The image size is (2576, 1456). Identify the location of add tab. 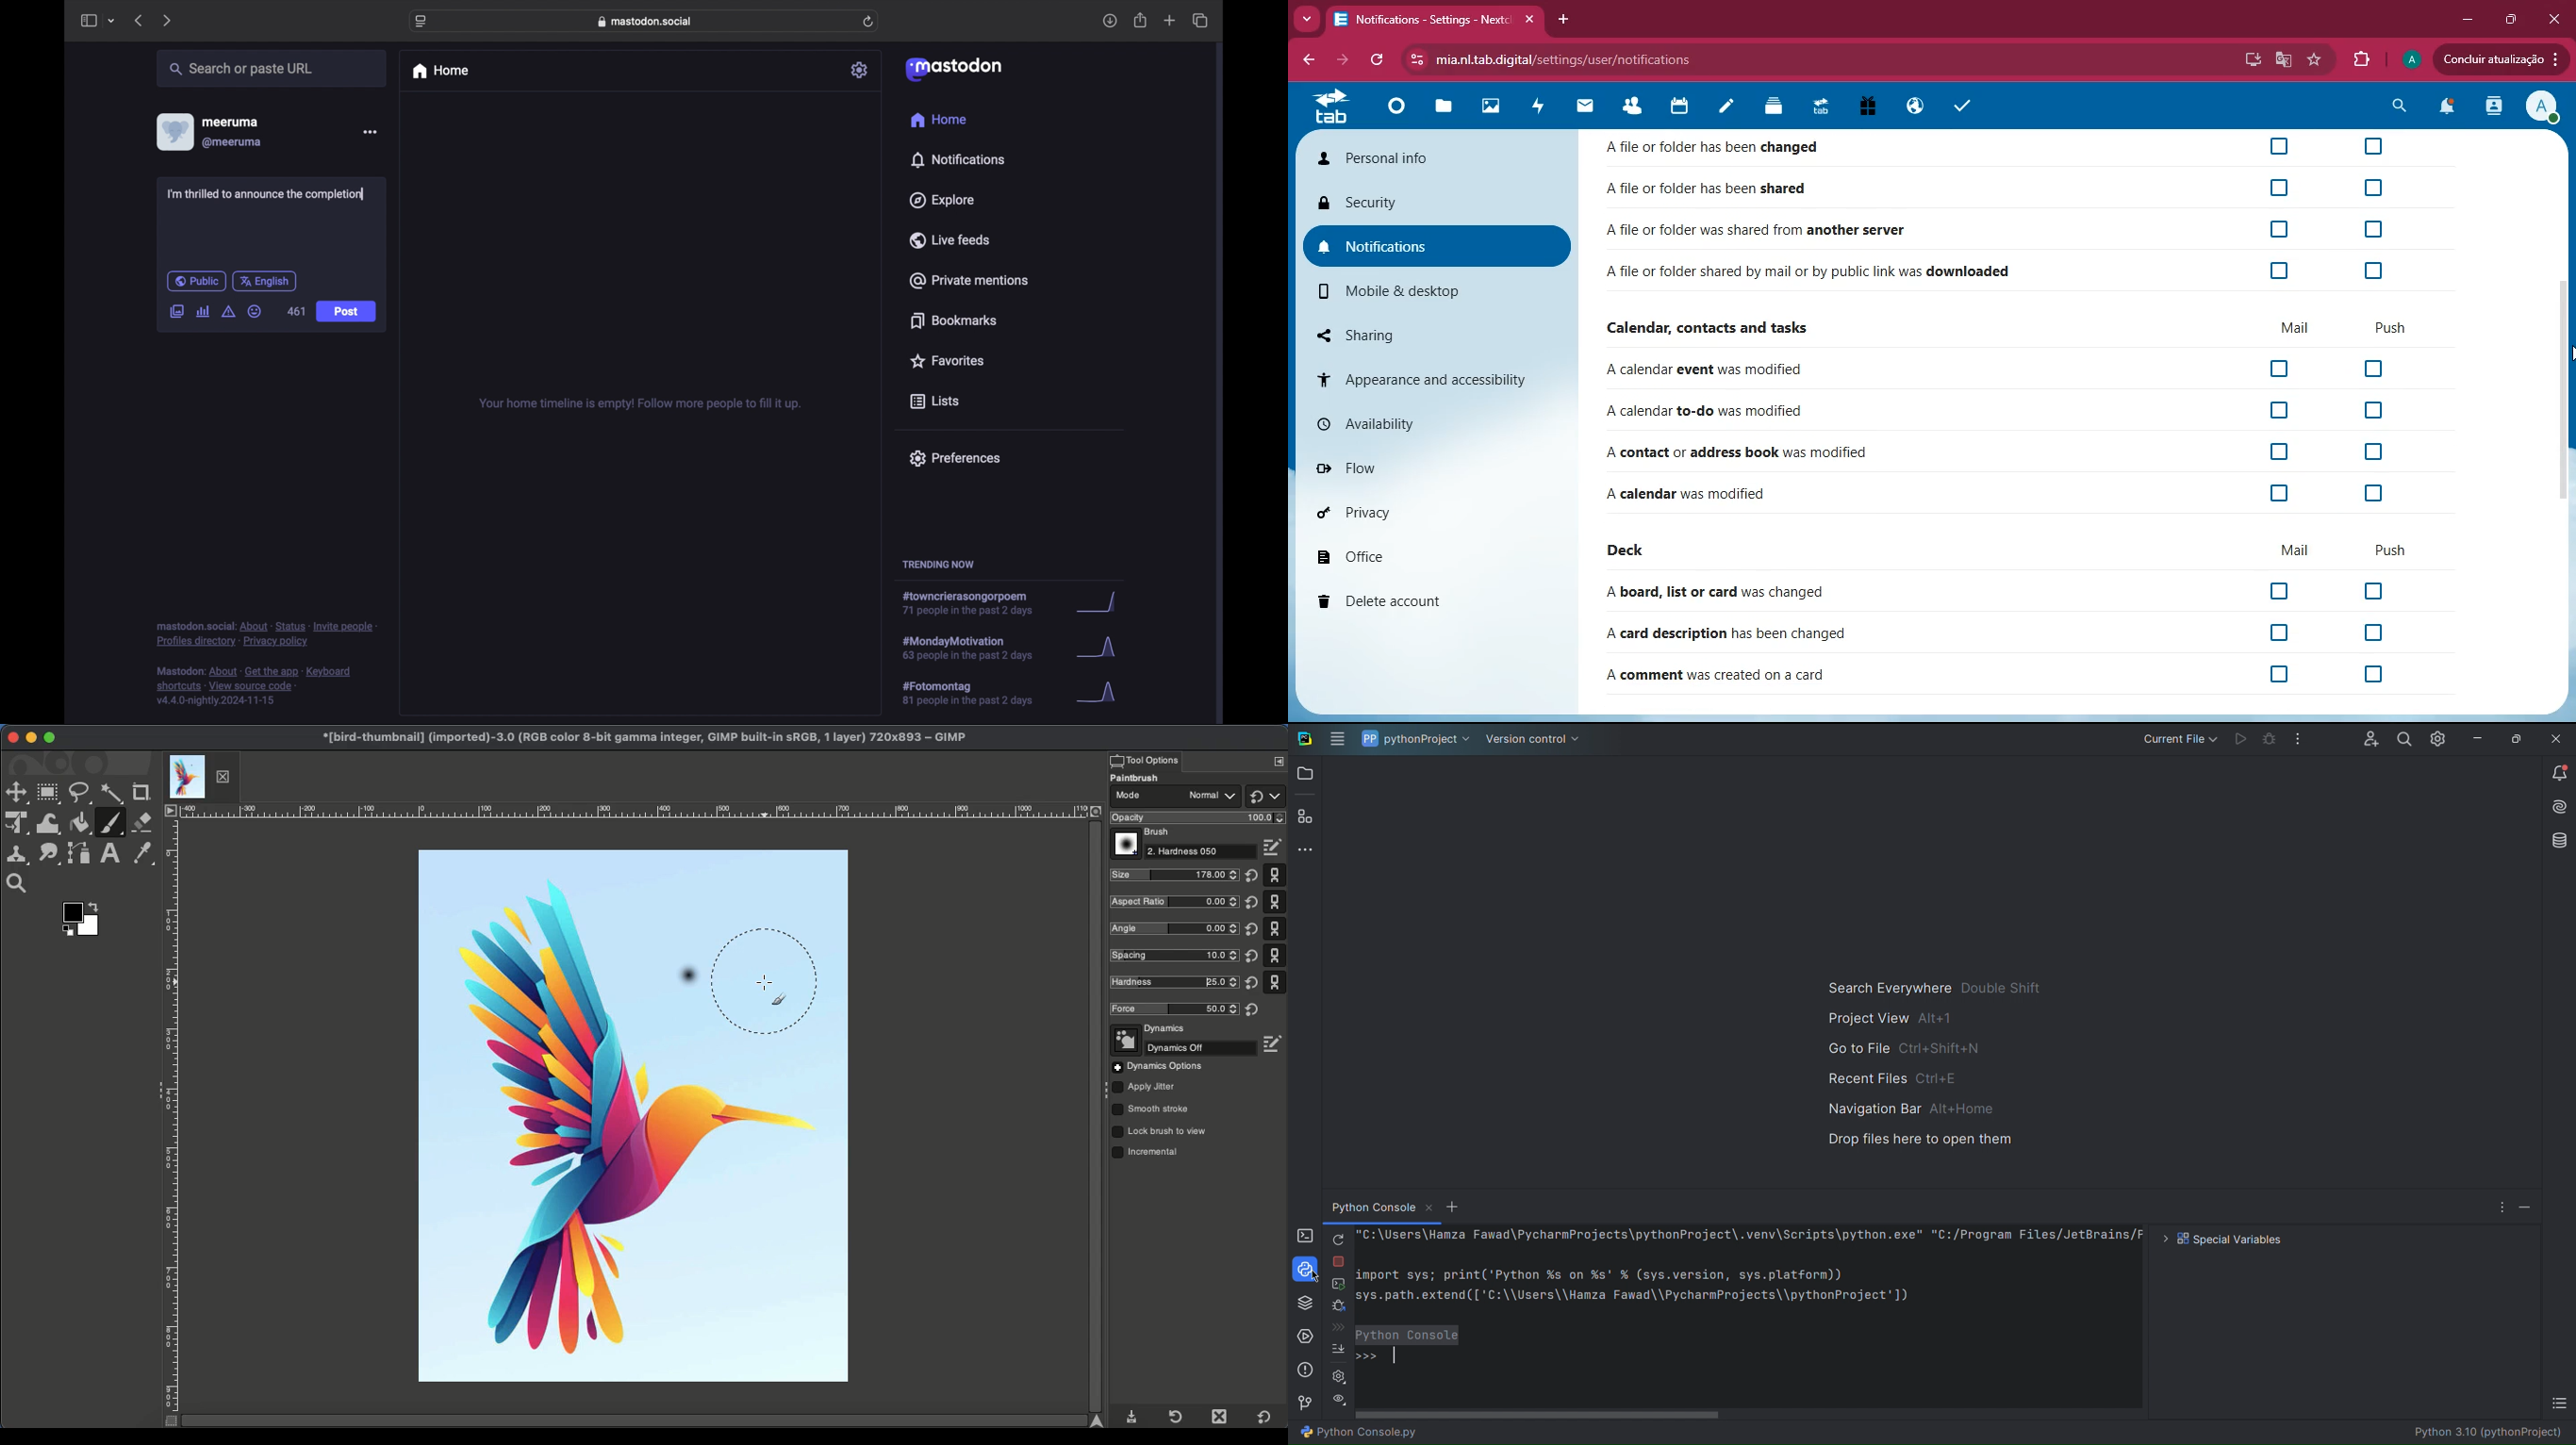
(1560, 19).